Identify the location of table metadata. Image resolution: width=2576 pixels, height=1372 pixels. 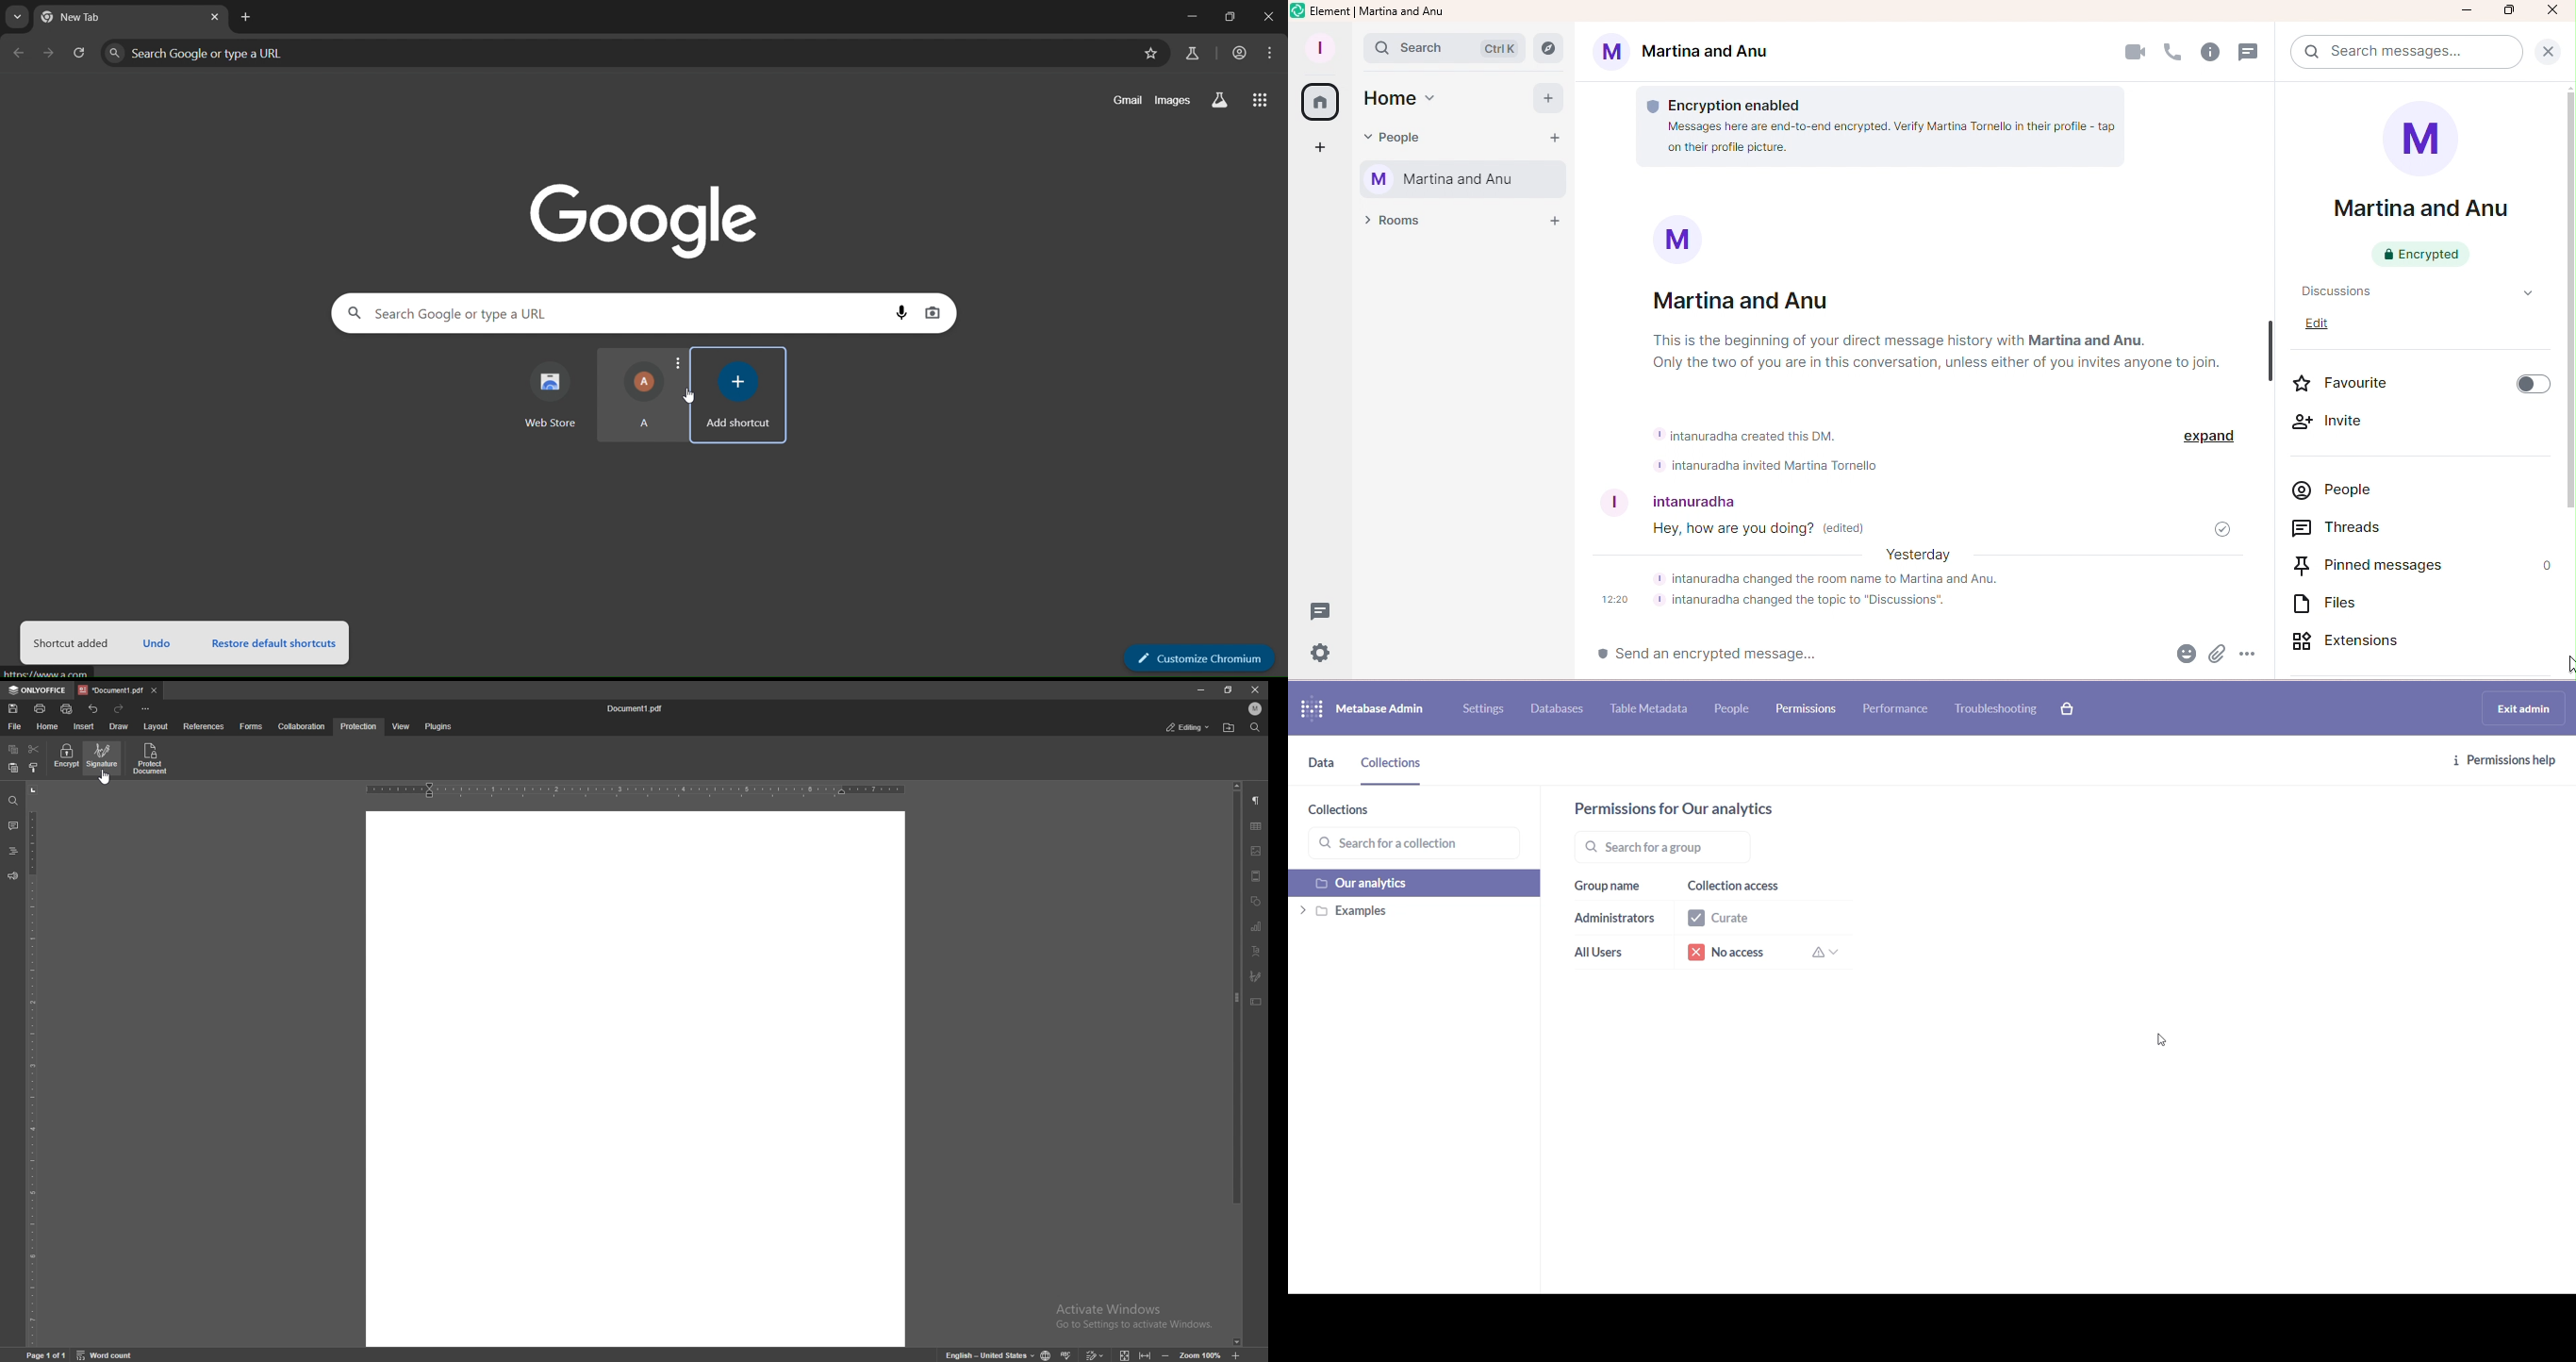
(1655, 711).